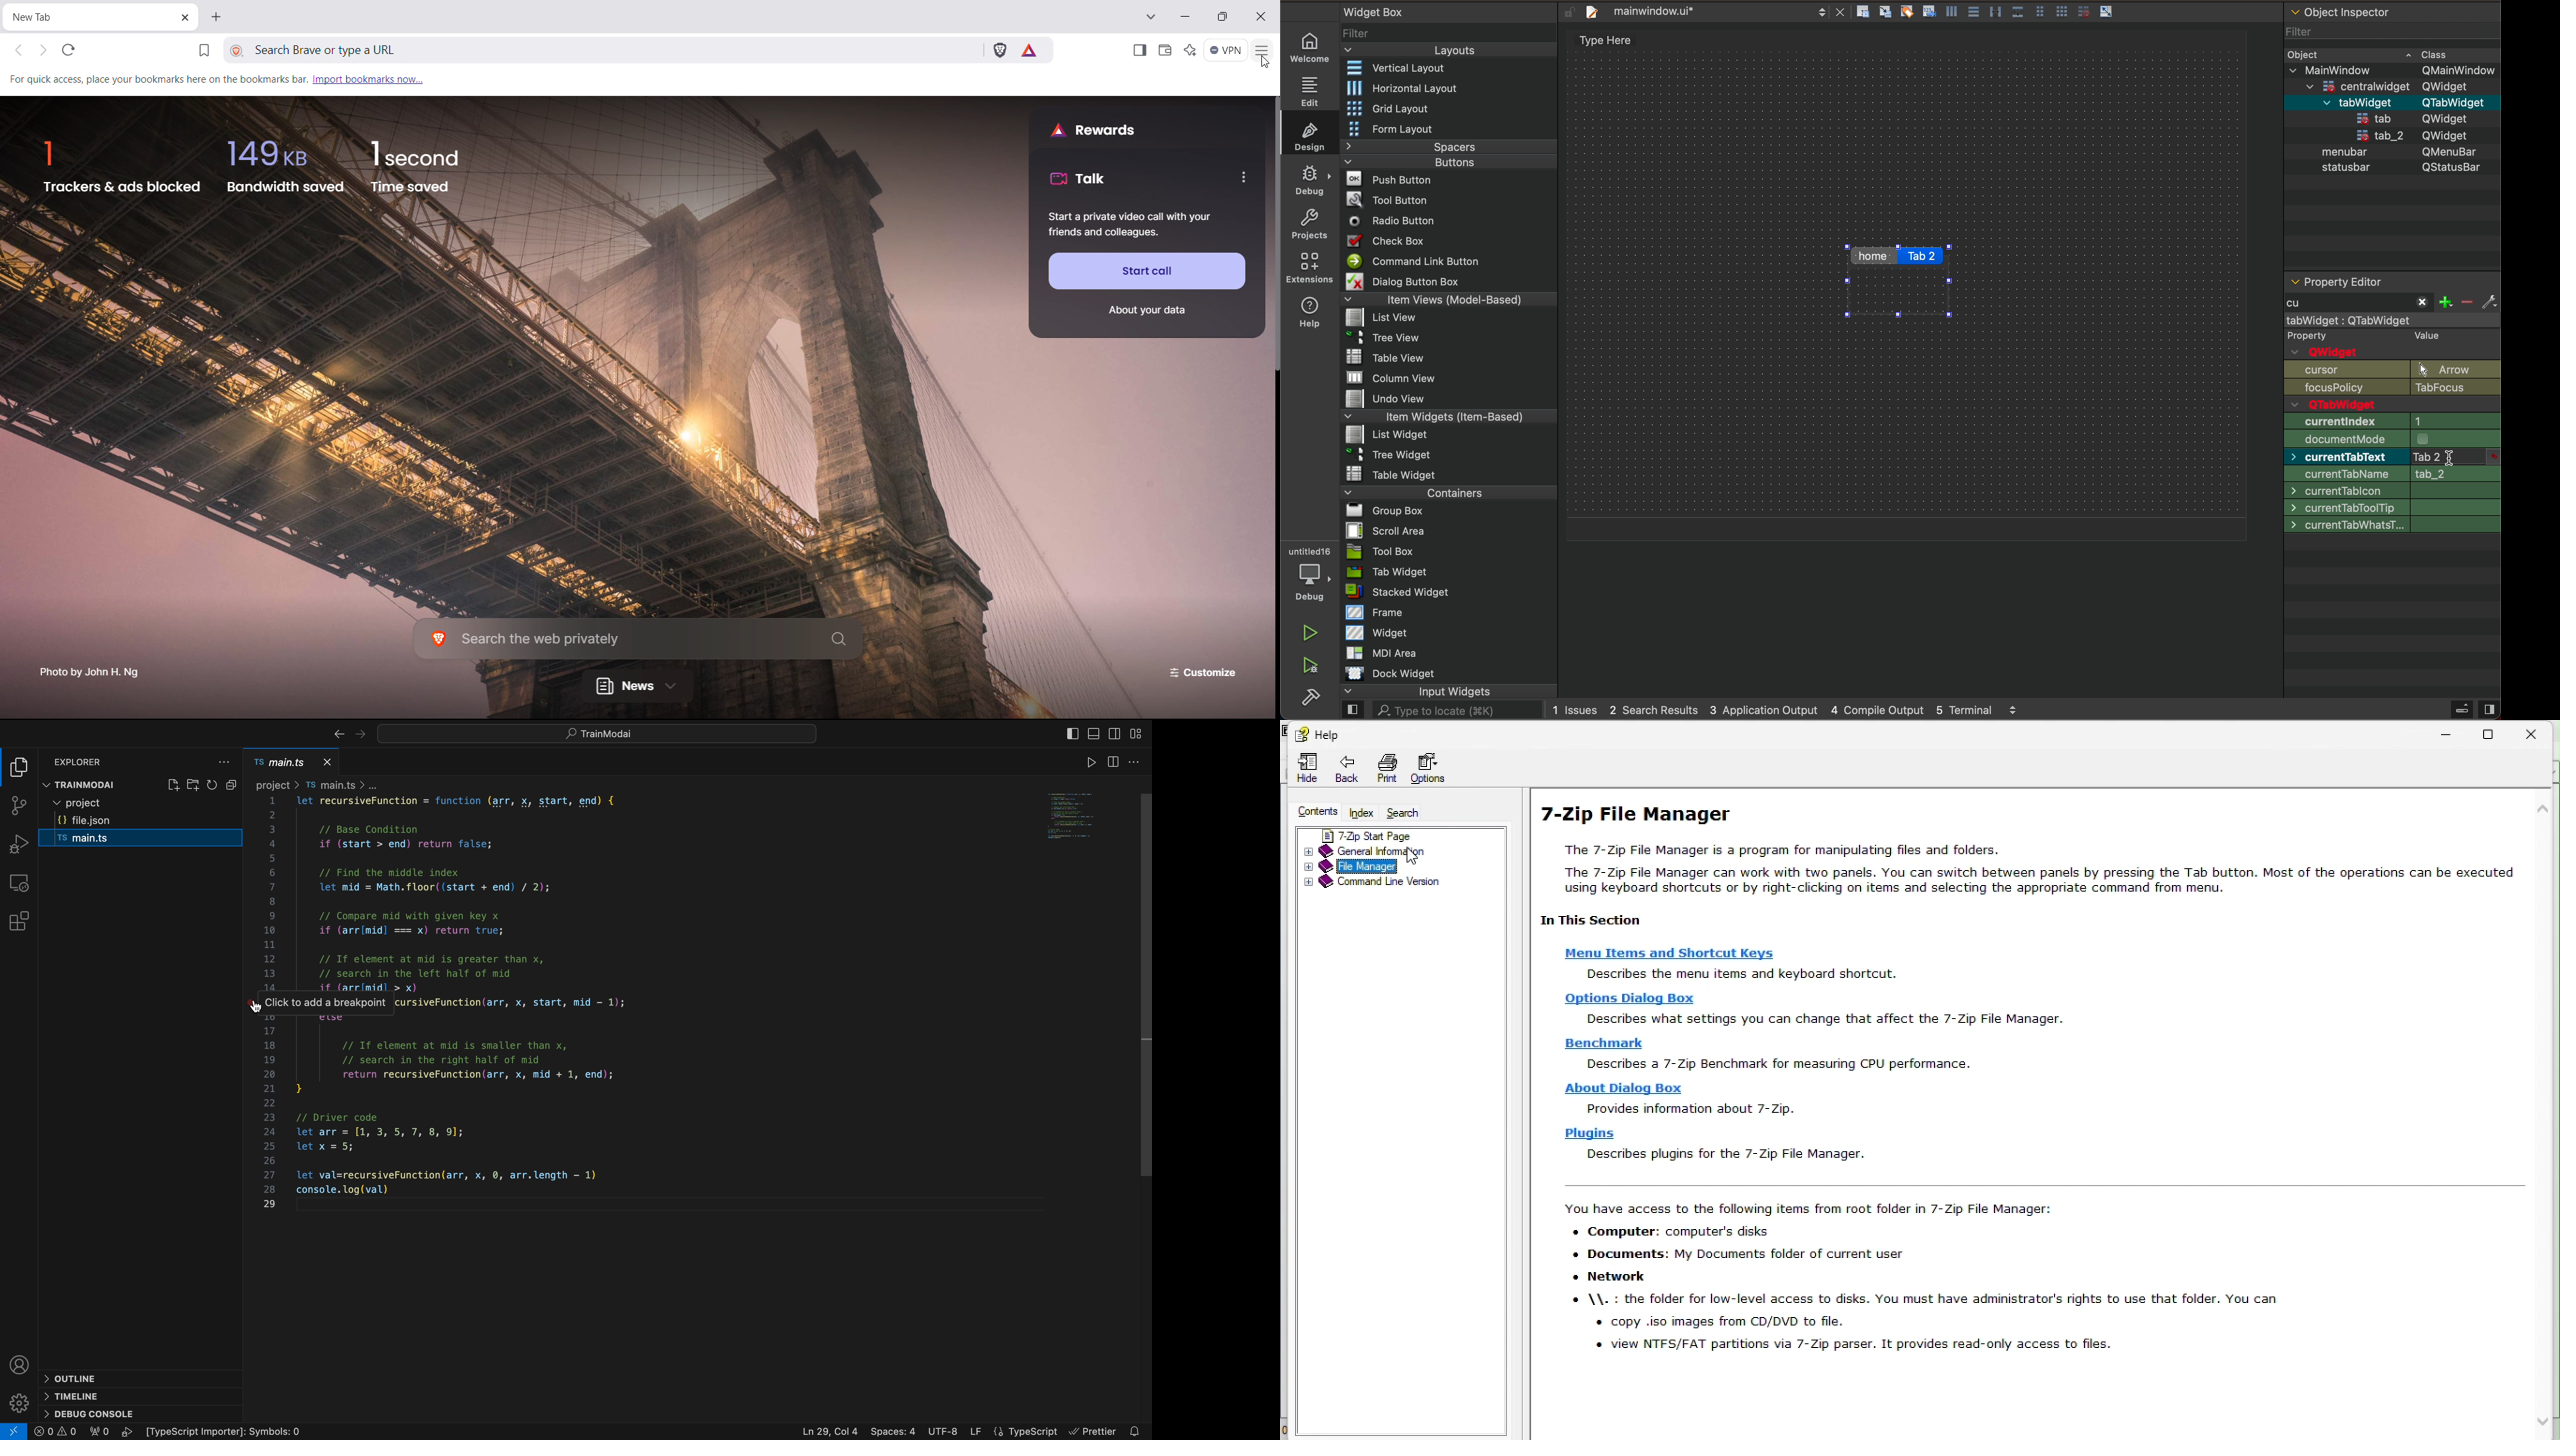 This screenshot has width=2576, height=1456. Describe the element at coordinates (1311, 311) in the screenshot. I see `help` at that location.